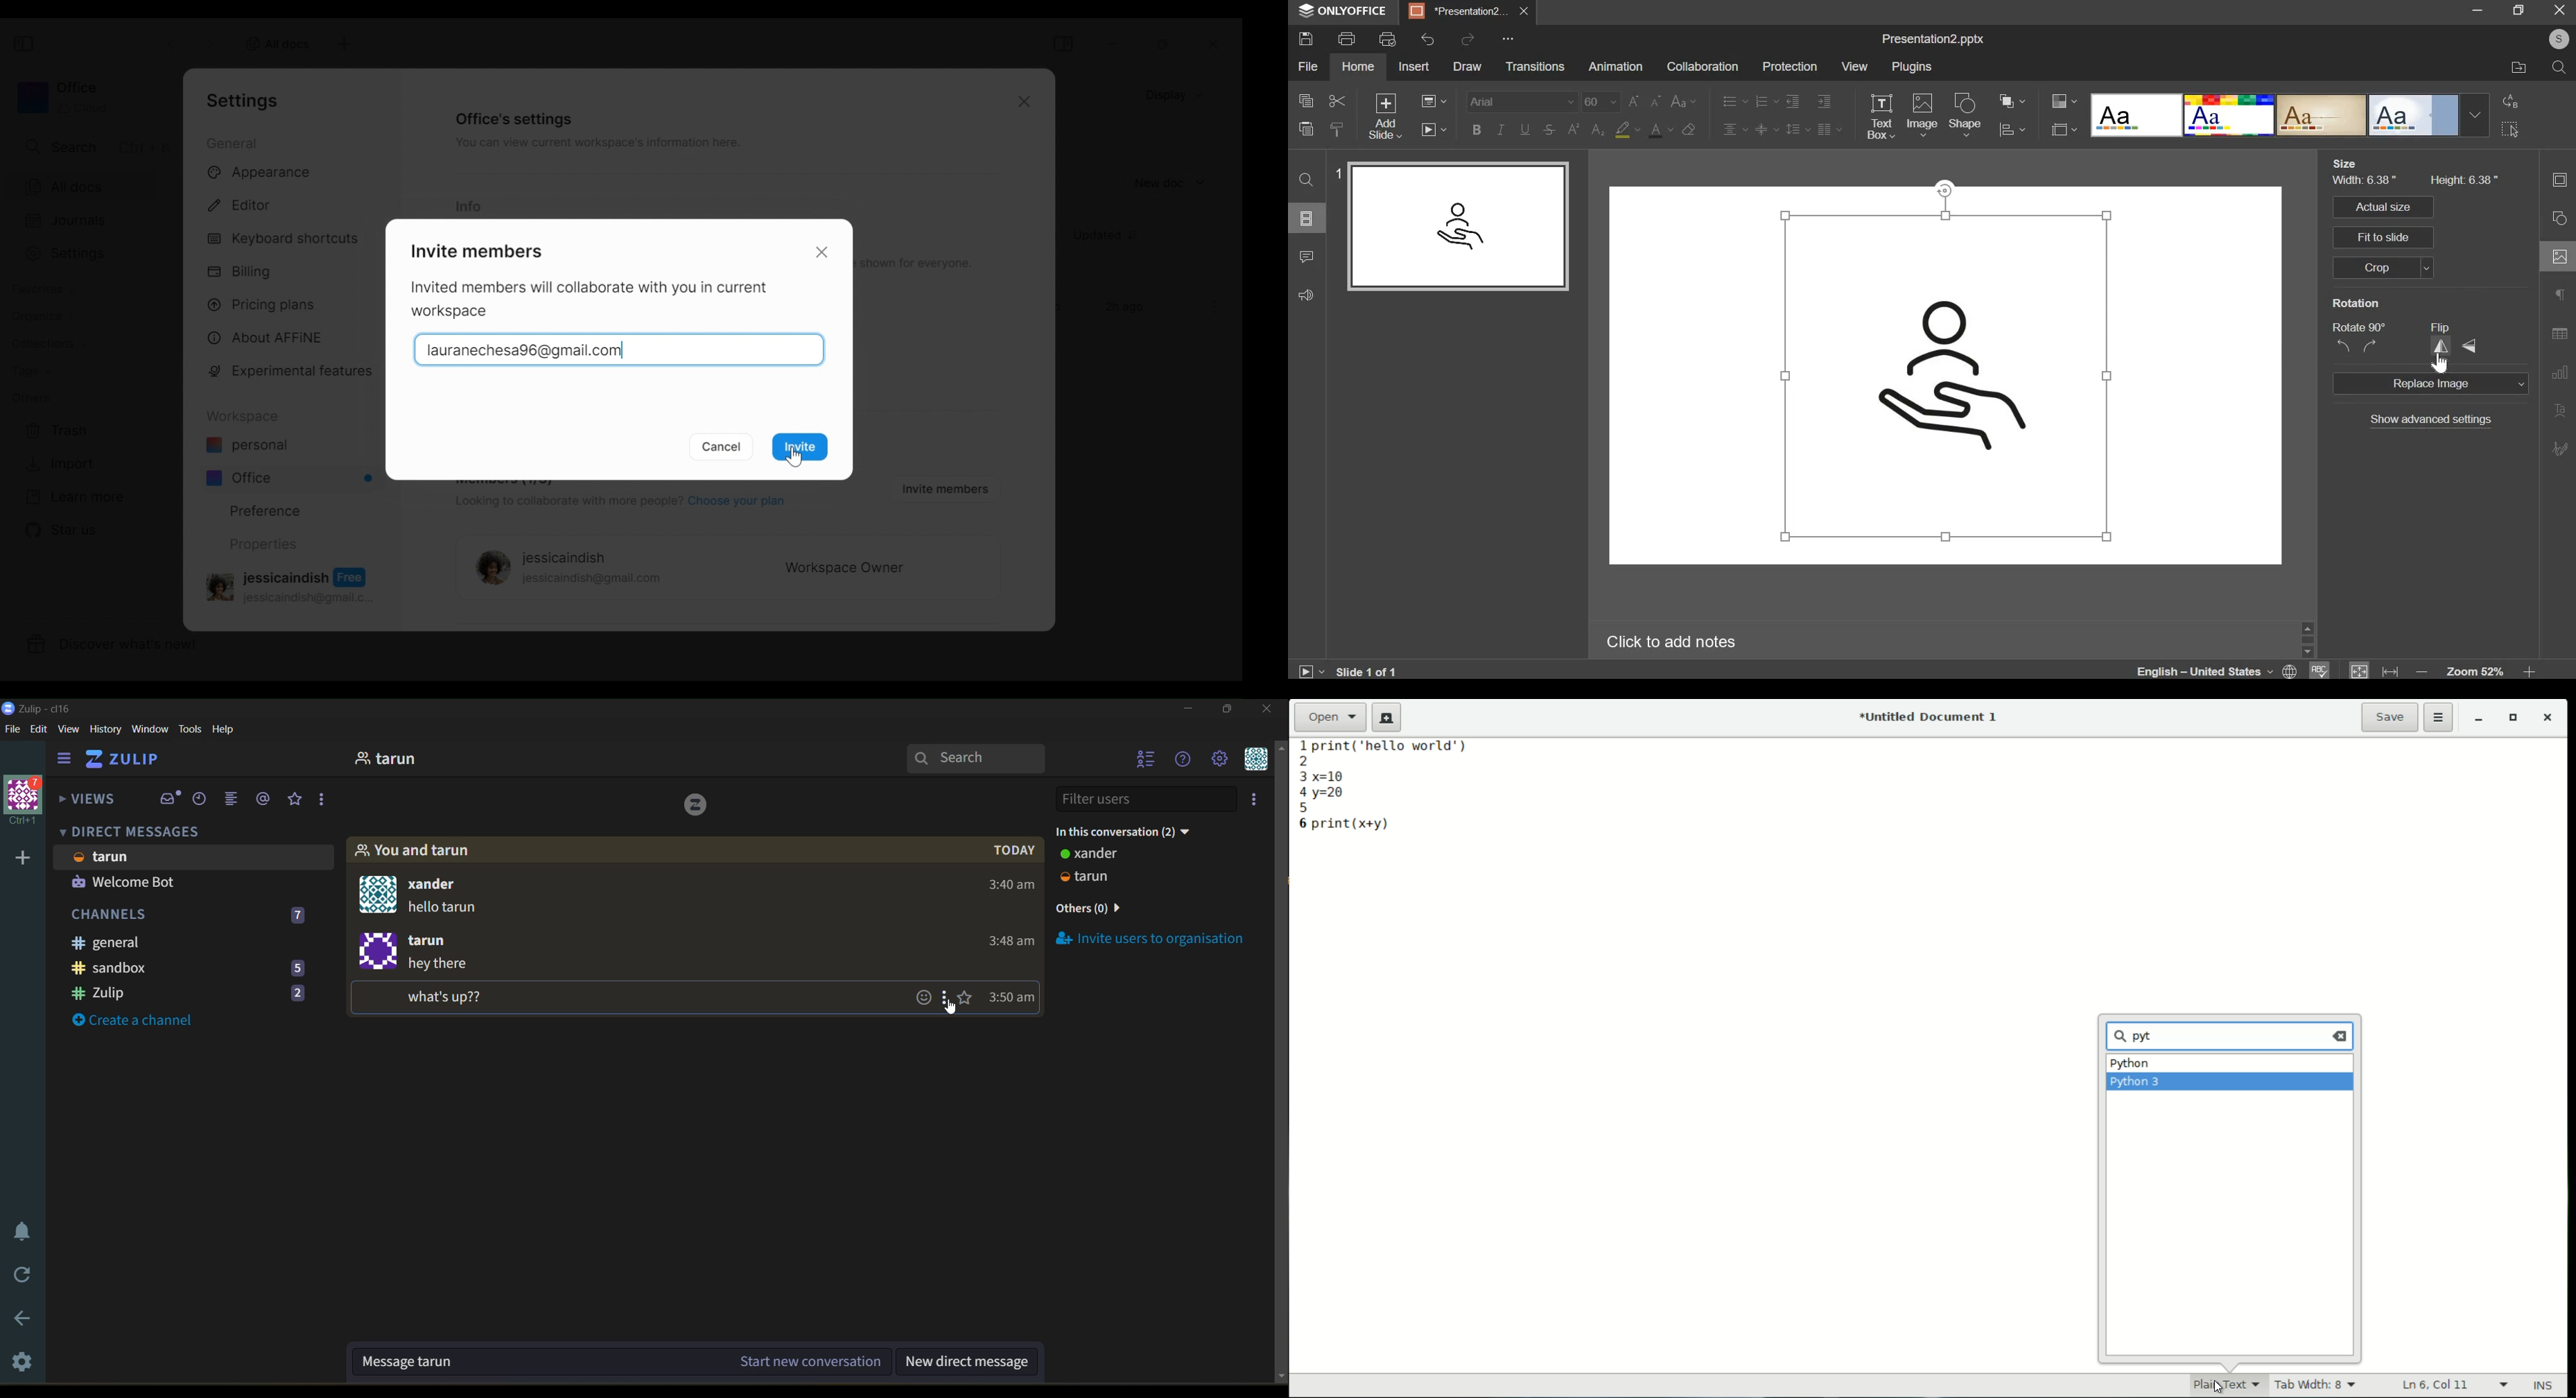  What do you see at coordinates (977, 759) in the screenshot?
I see `search` at bounding box center [977, 759].